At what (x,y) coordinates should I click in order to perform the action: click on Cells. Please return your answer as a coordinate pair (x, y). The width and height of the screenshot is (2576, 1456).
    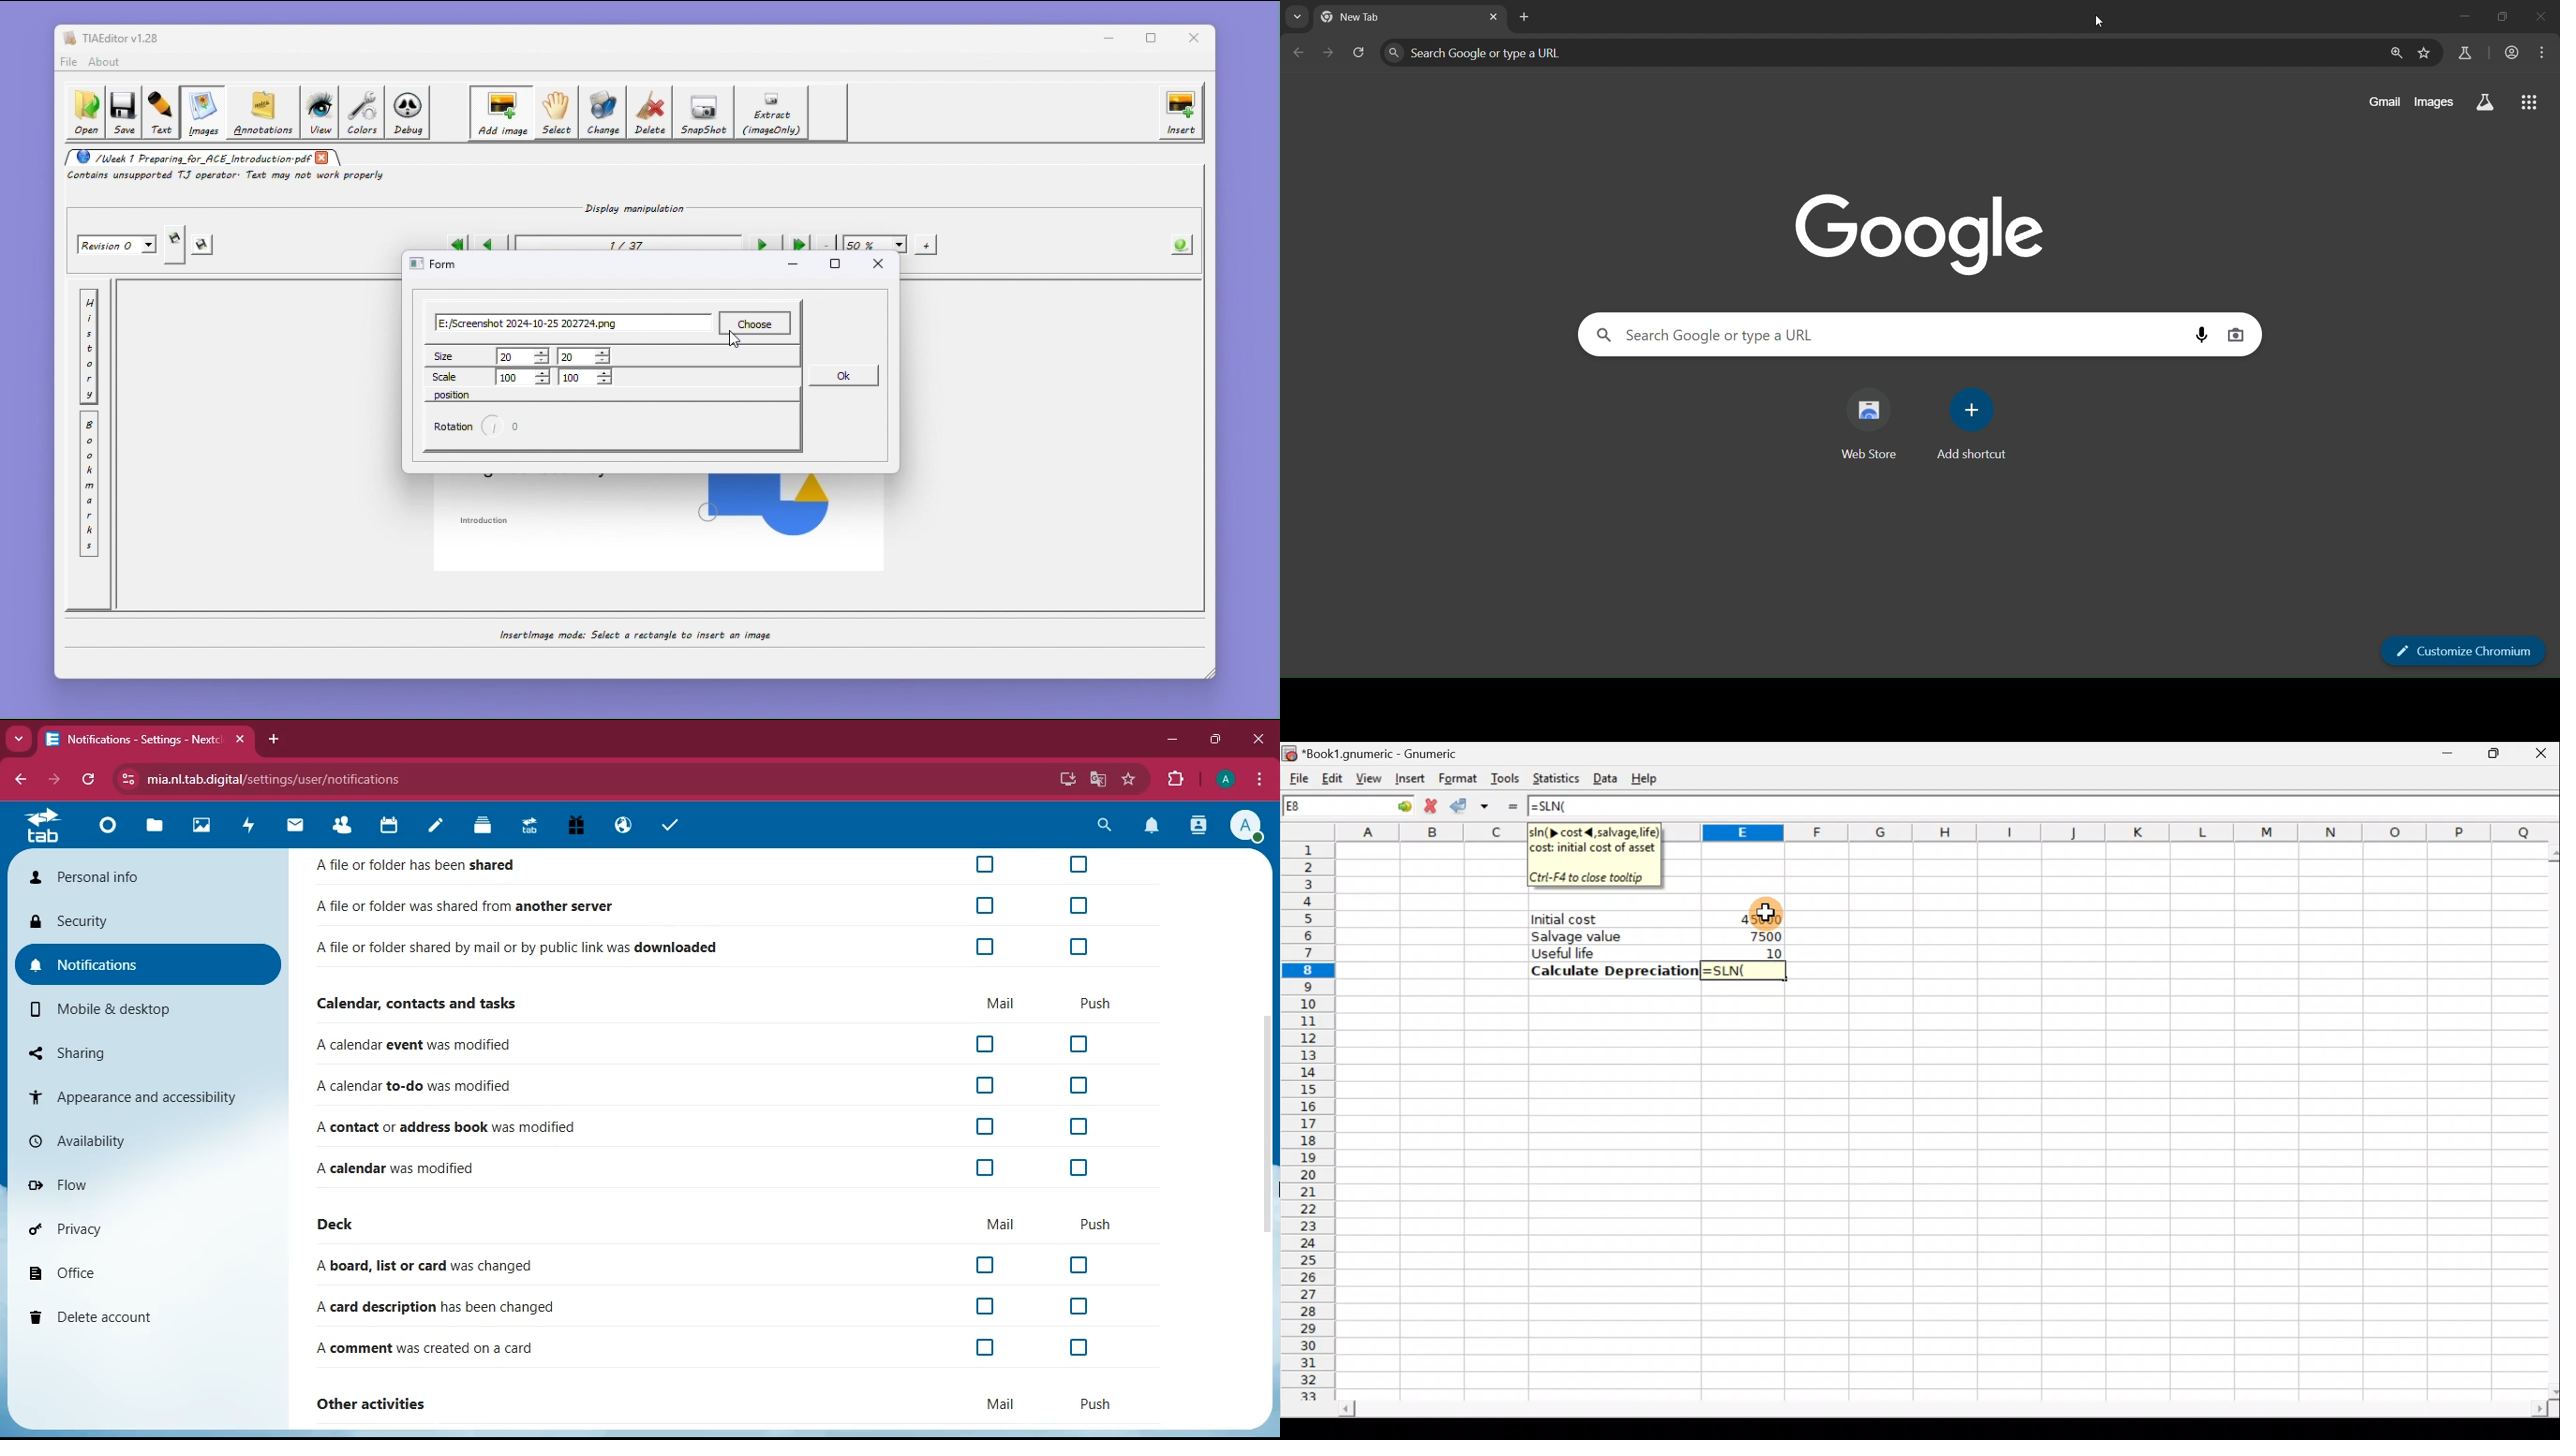
    Looking at the image, I should click on (1937, 1193).